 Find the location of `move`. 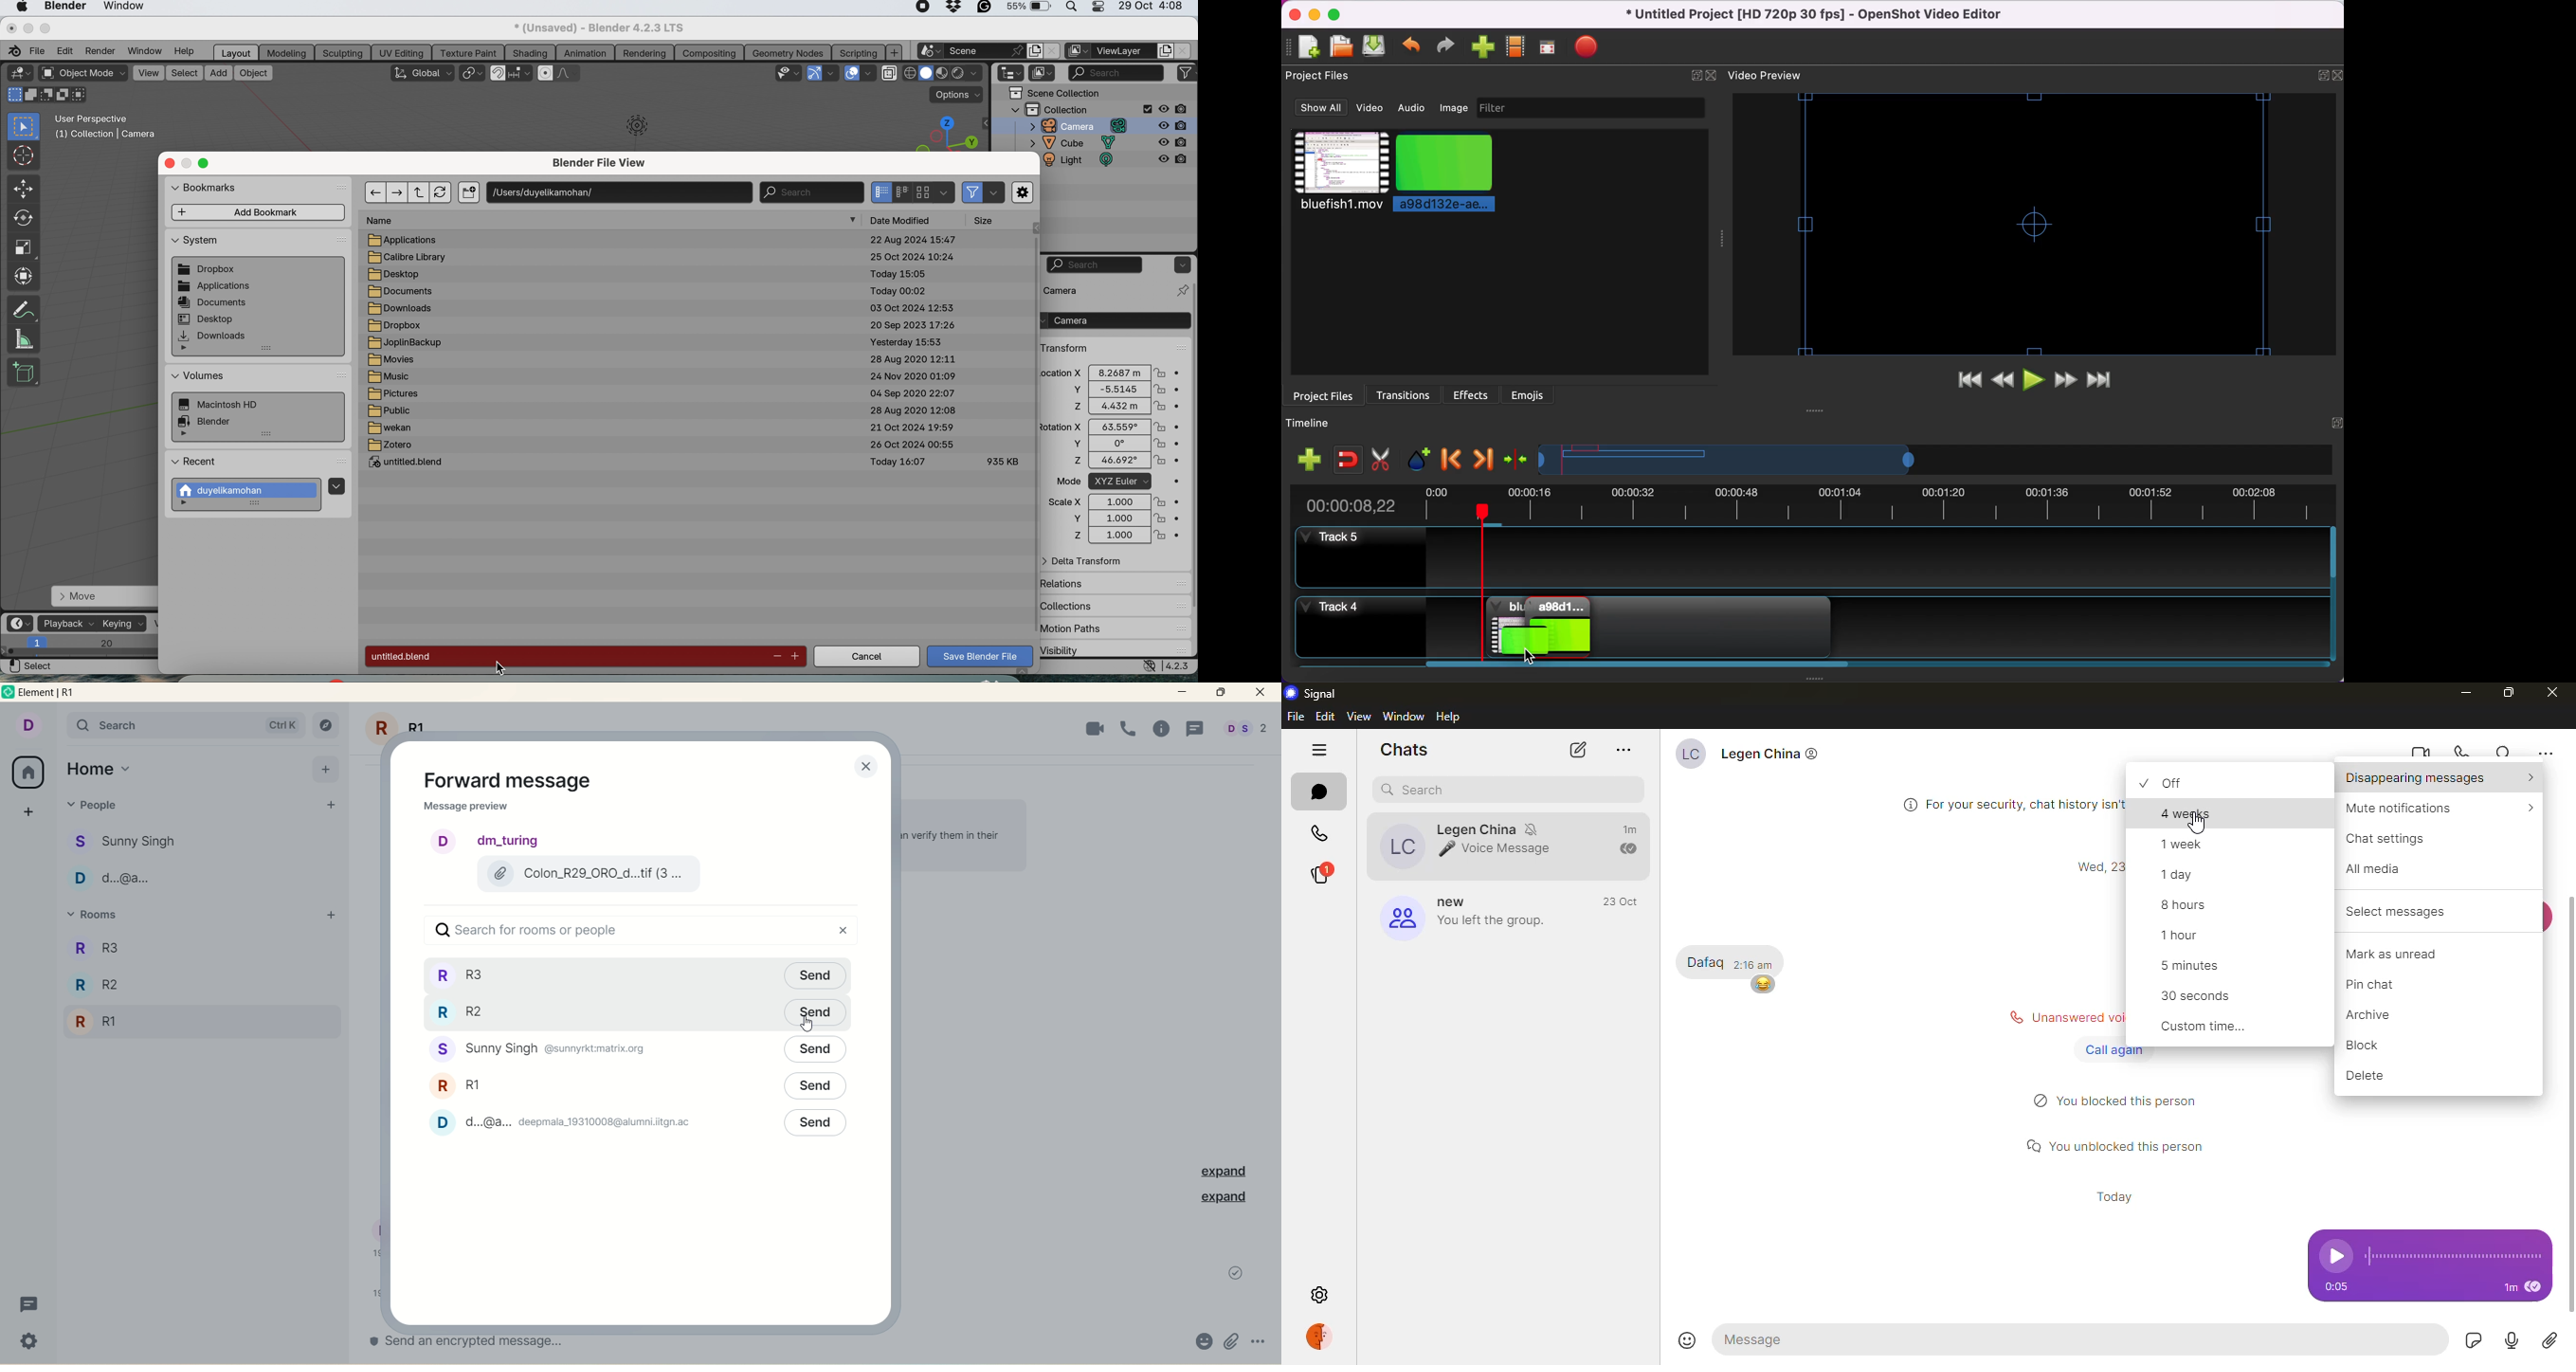

move is located at coordinates (102, 597).